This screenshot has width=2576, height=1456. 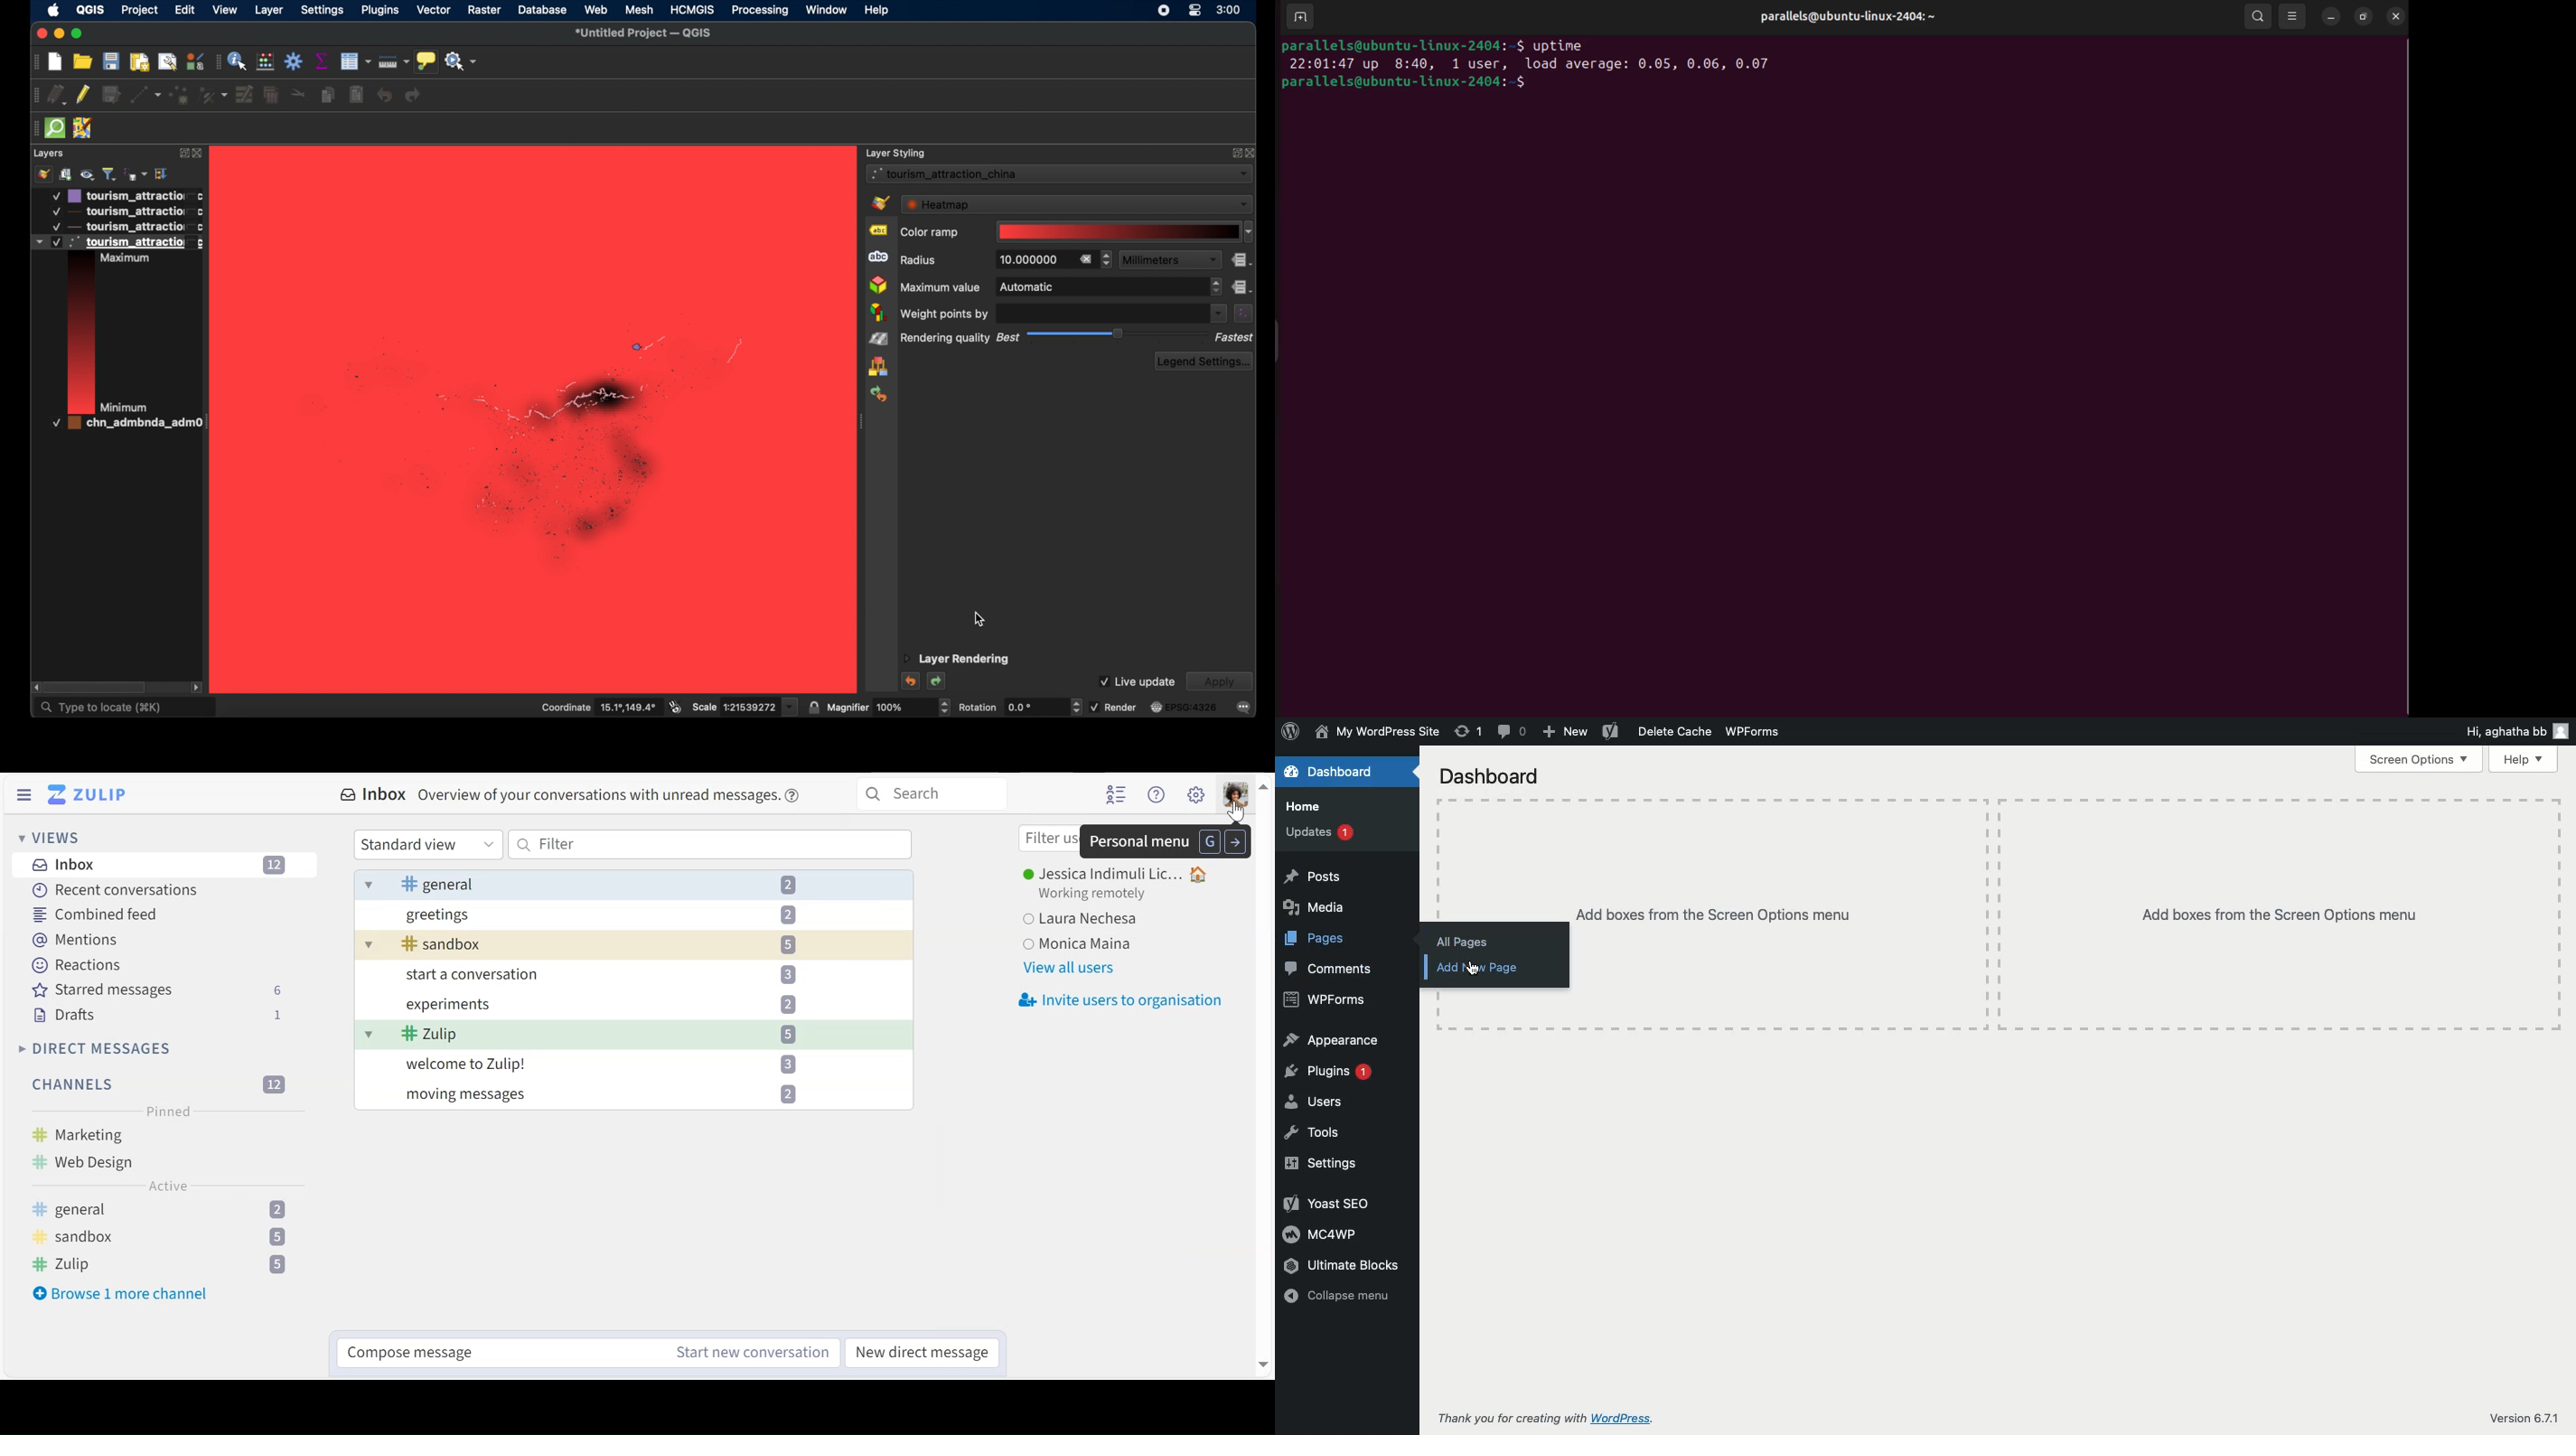 What do you see at coordinates (83, 1163) in the screenshot?
I see `Web Design` at bounding box center [83, 1163].